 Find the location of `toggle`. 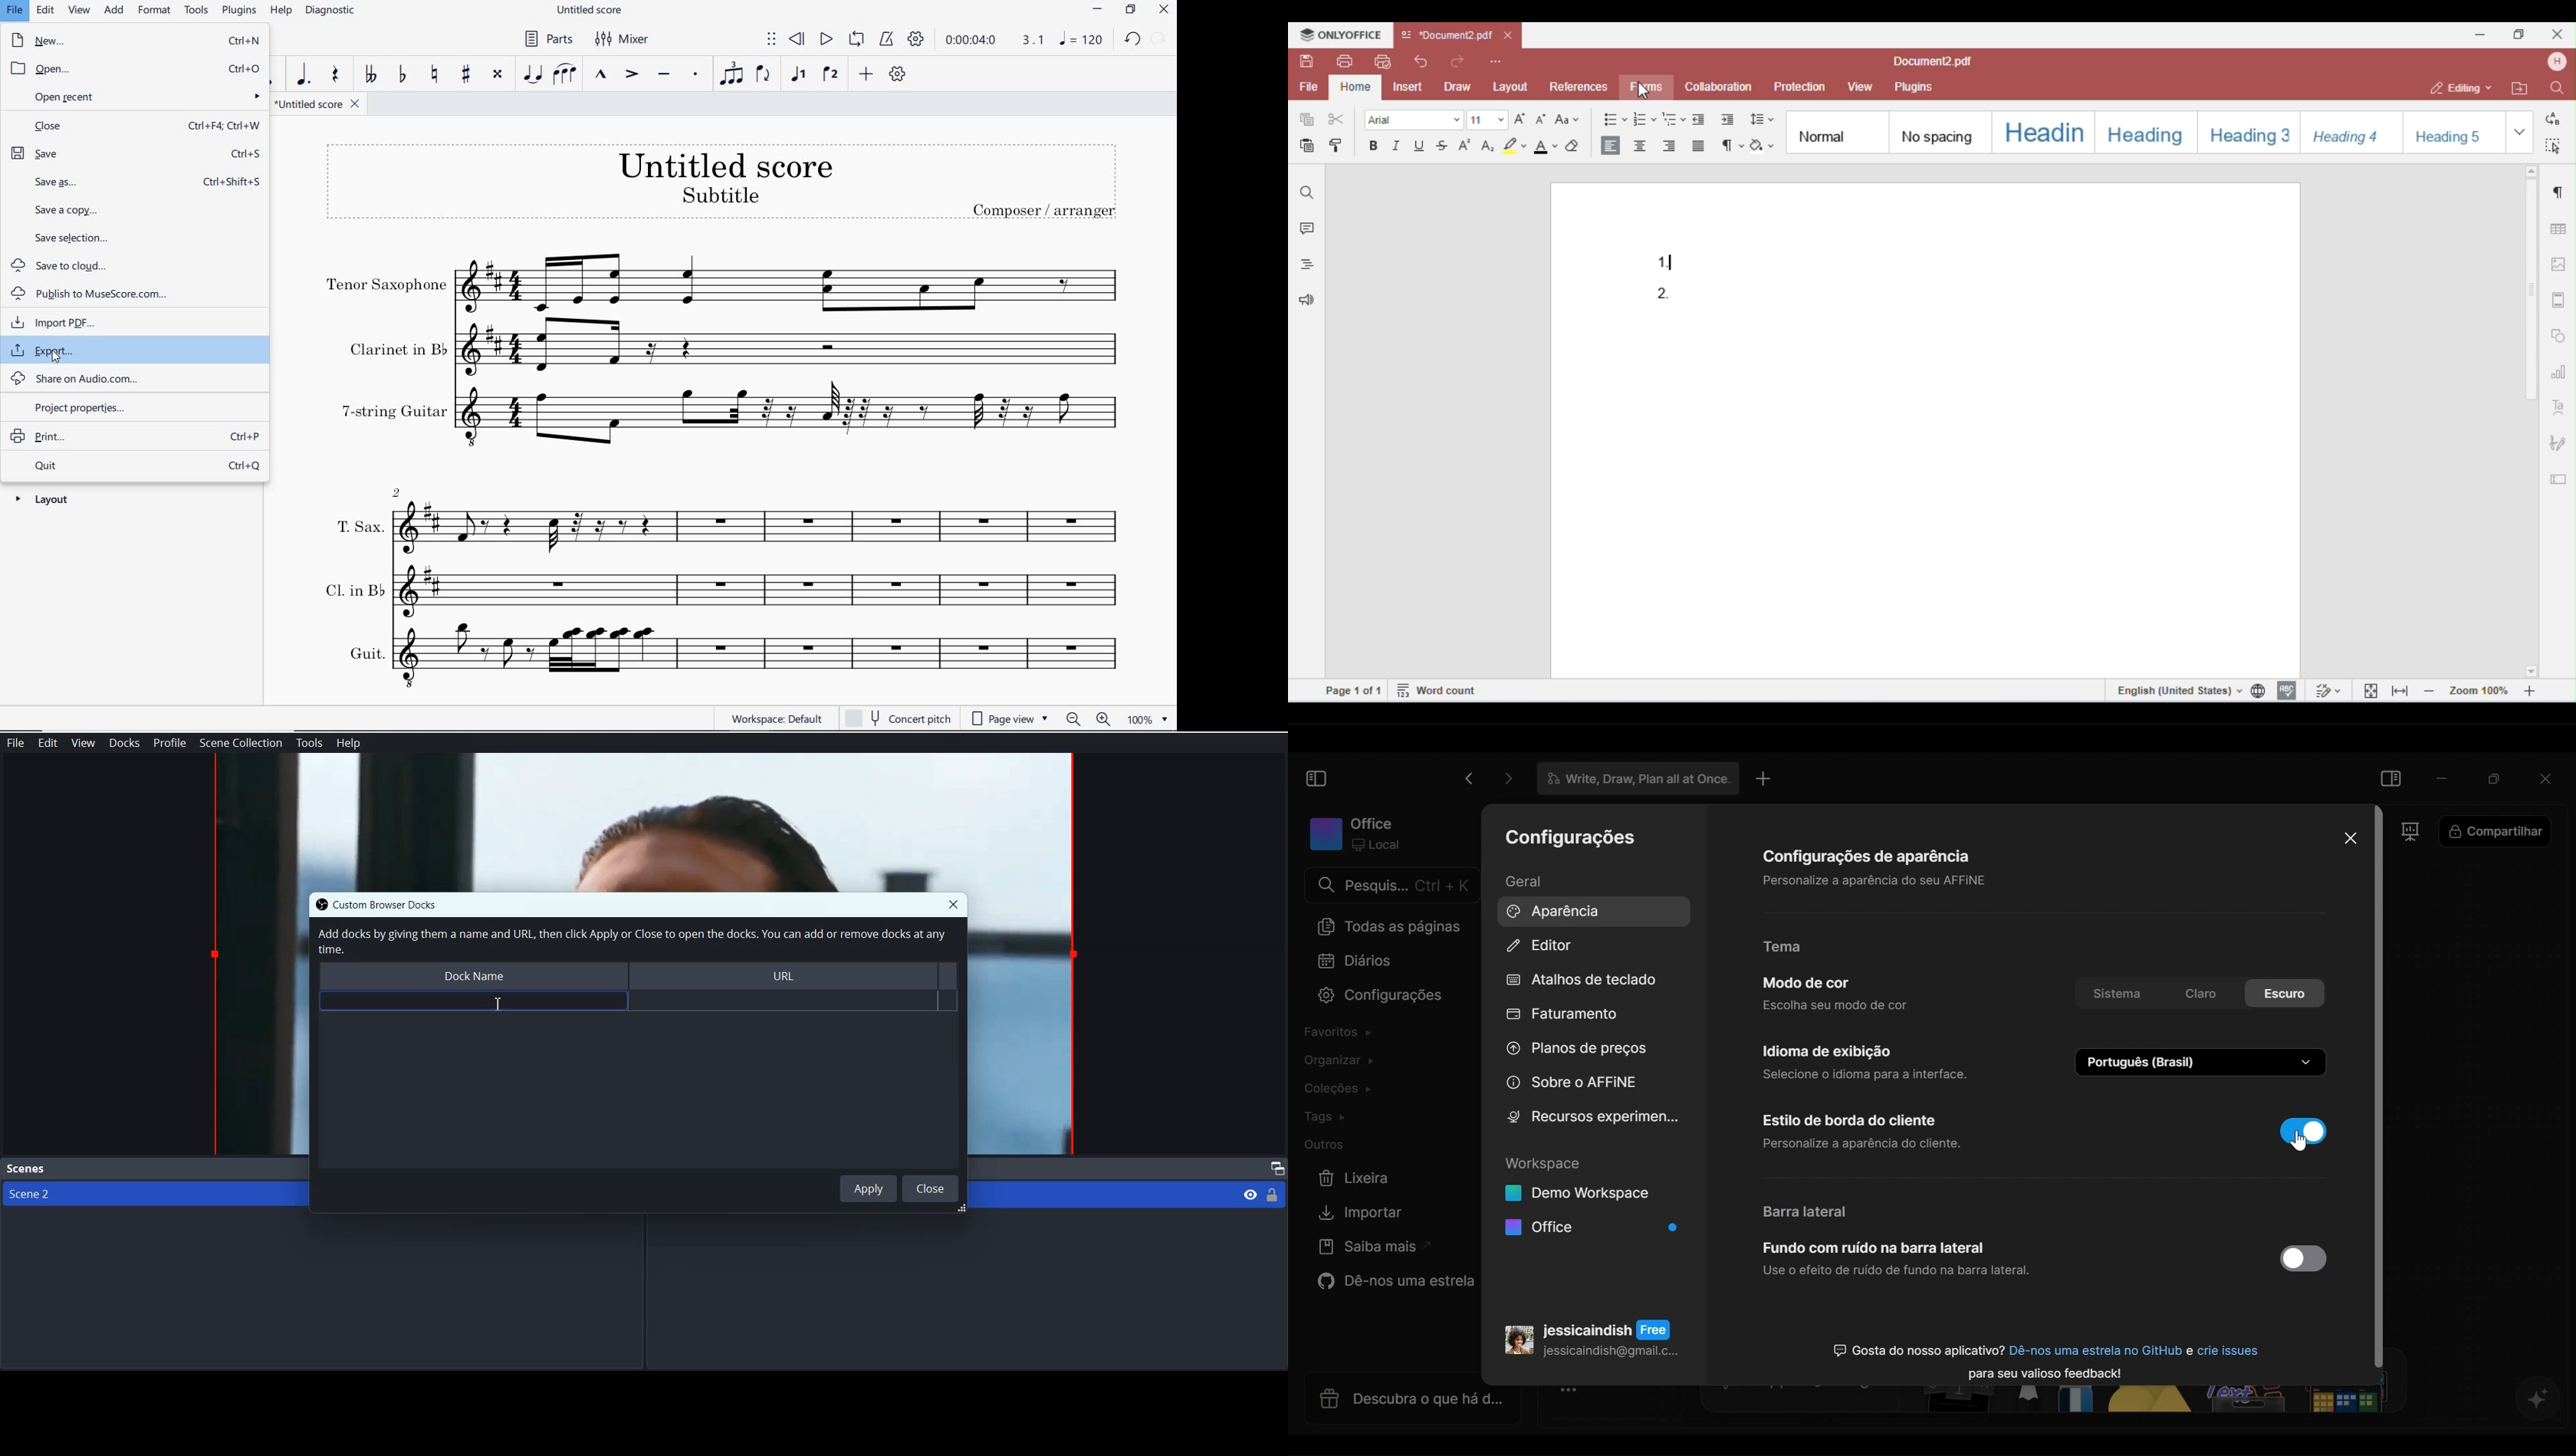

toggle is located at coordinates (2304, 1129).